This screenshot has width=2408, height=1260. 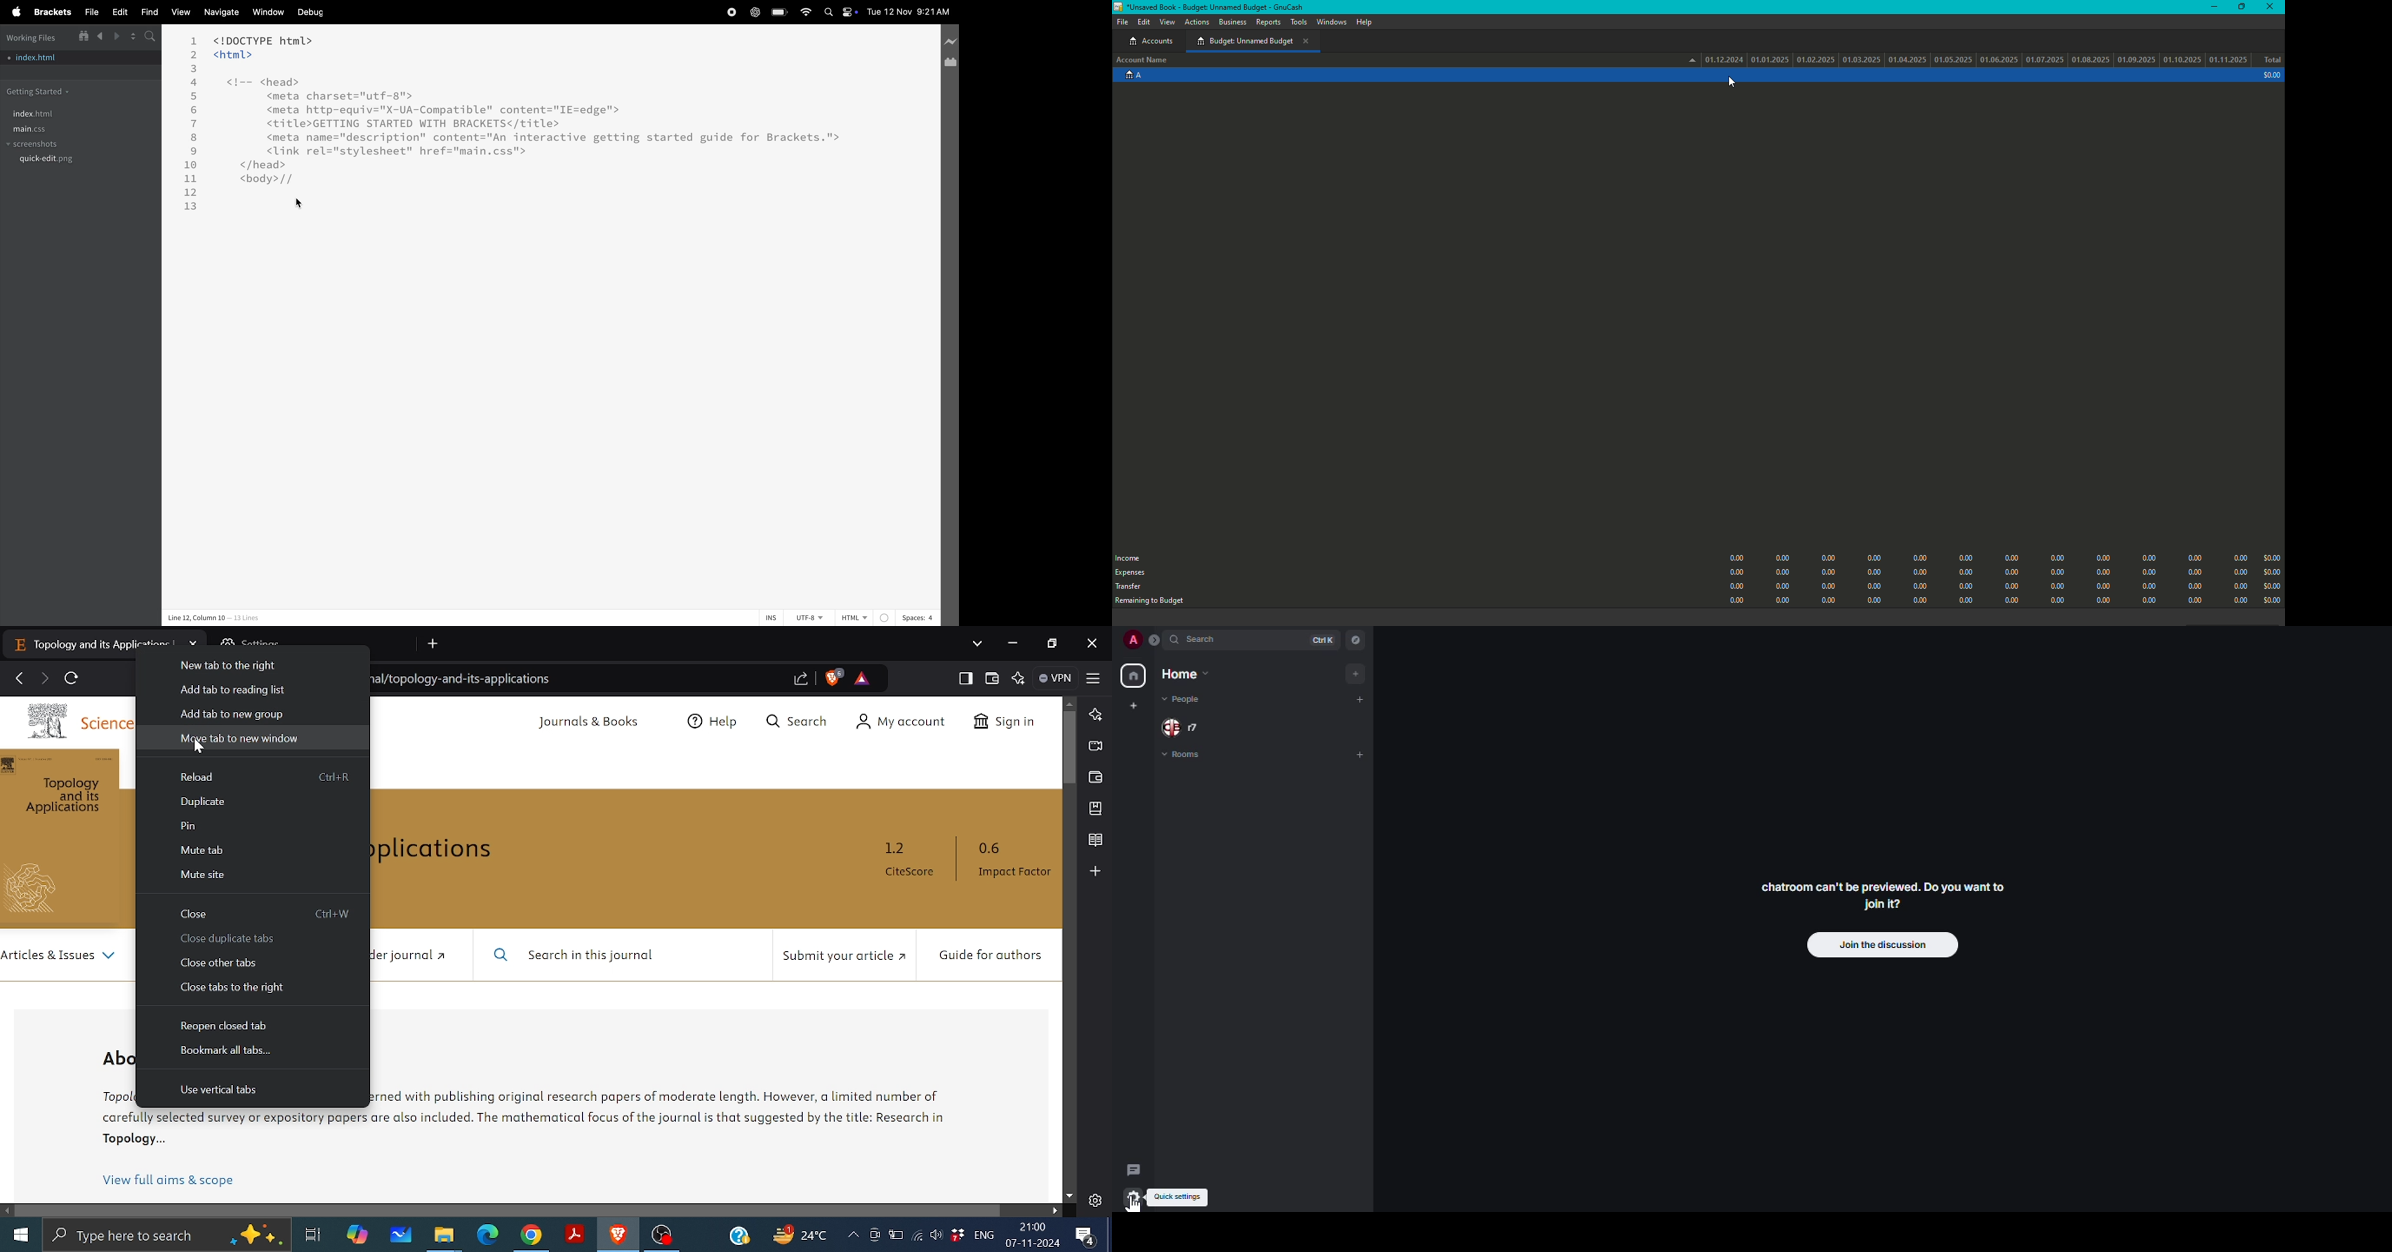 I want to click on create myspace, so click(x=1133, y=704).